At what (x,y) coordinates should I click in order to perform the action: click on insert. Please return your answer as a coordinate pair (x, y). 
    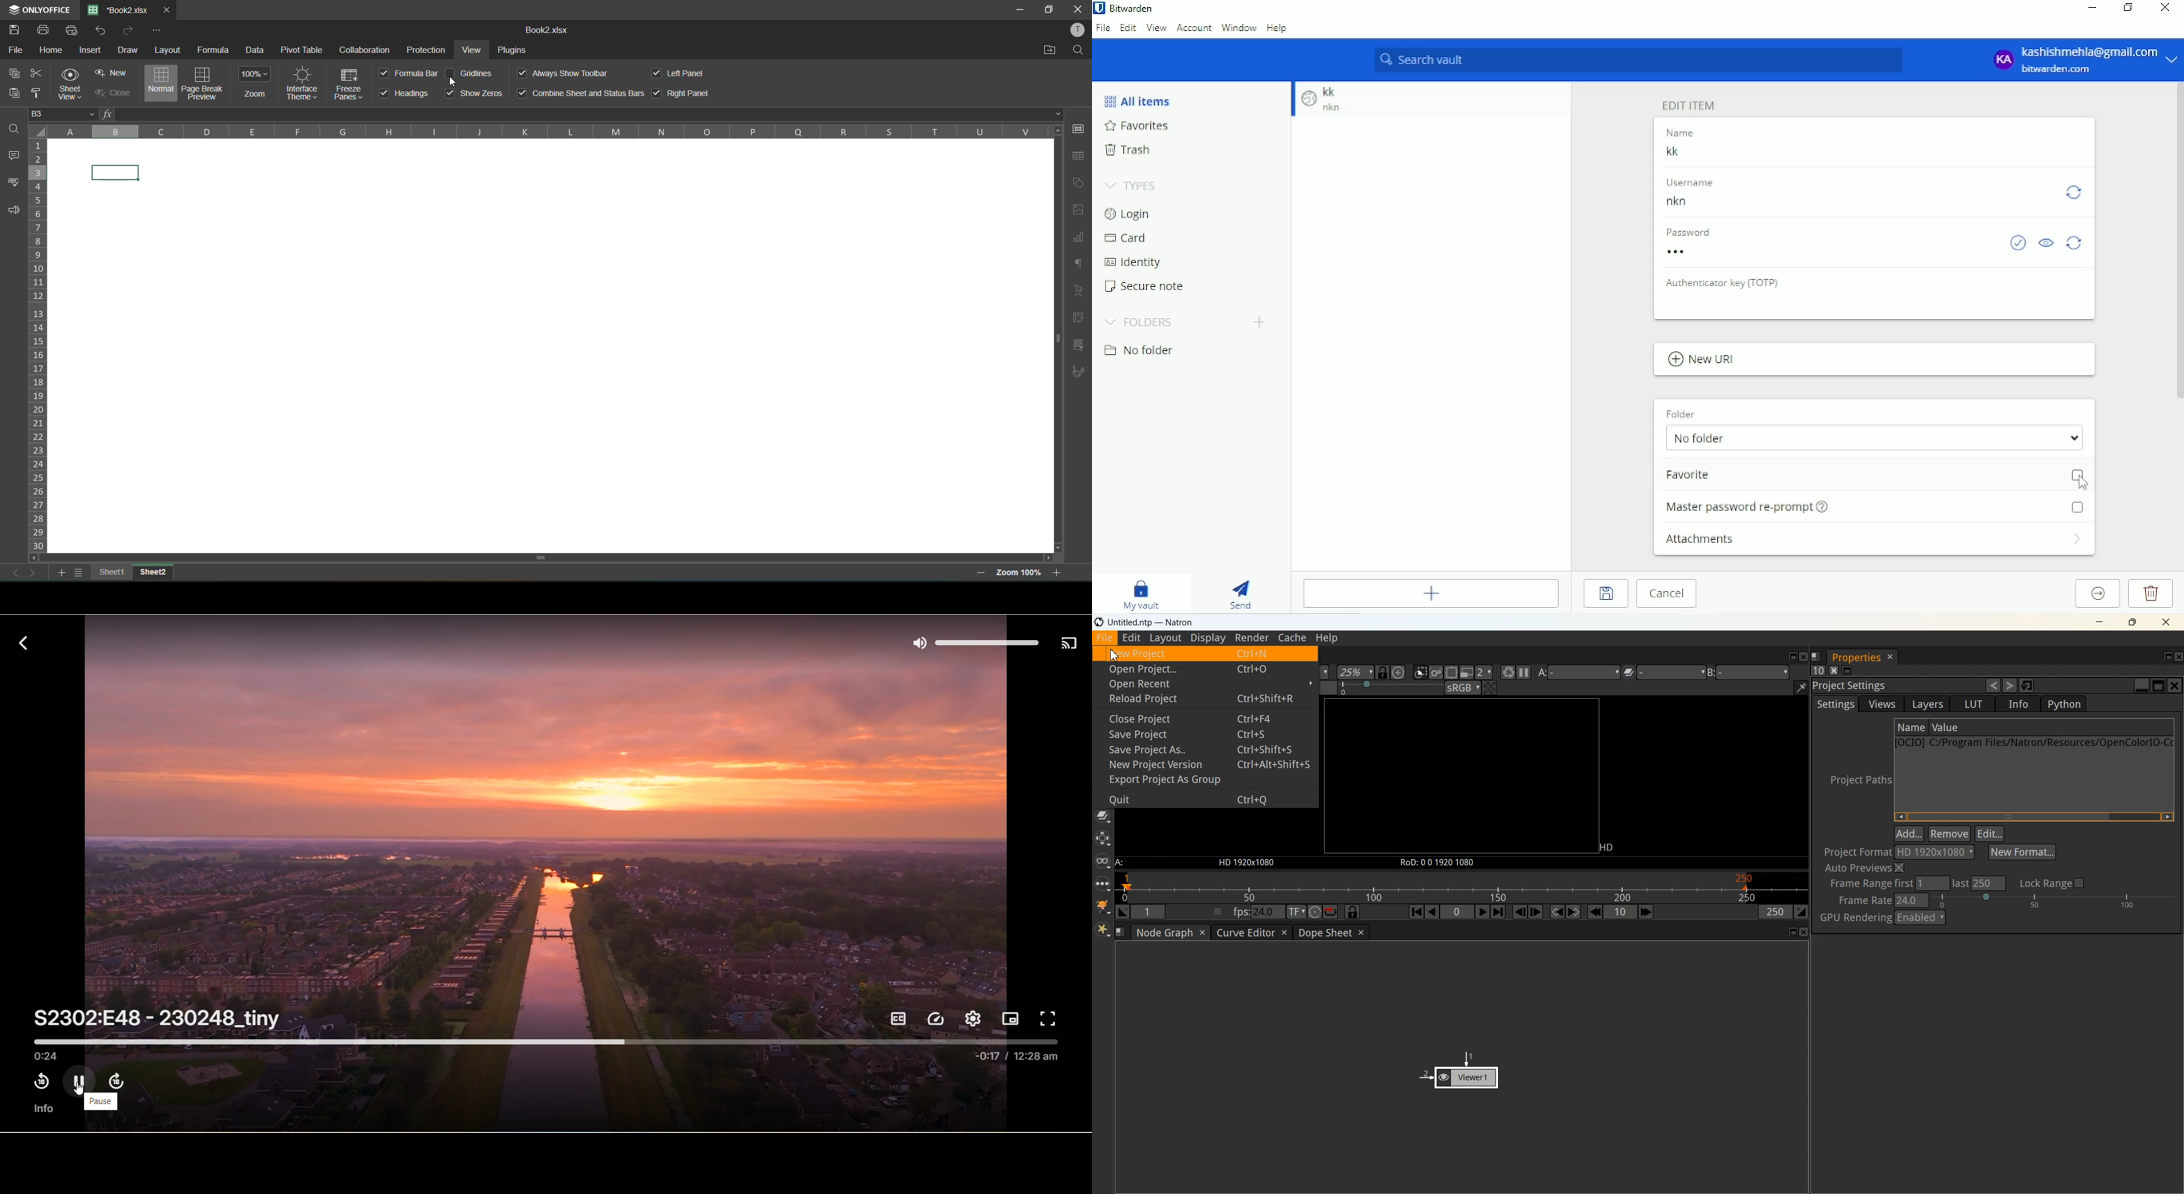
    Looking at the image, I should click on (92, 51).